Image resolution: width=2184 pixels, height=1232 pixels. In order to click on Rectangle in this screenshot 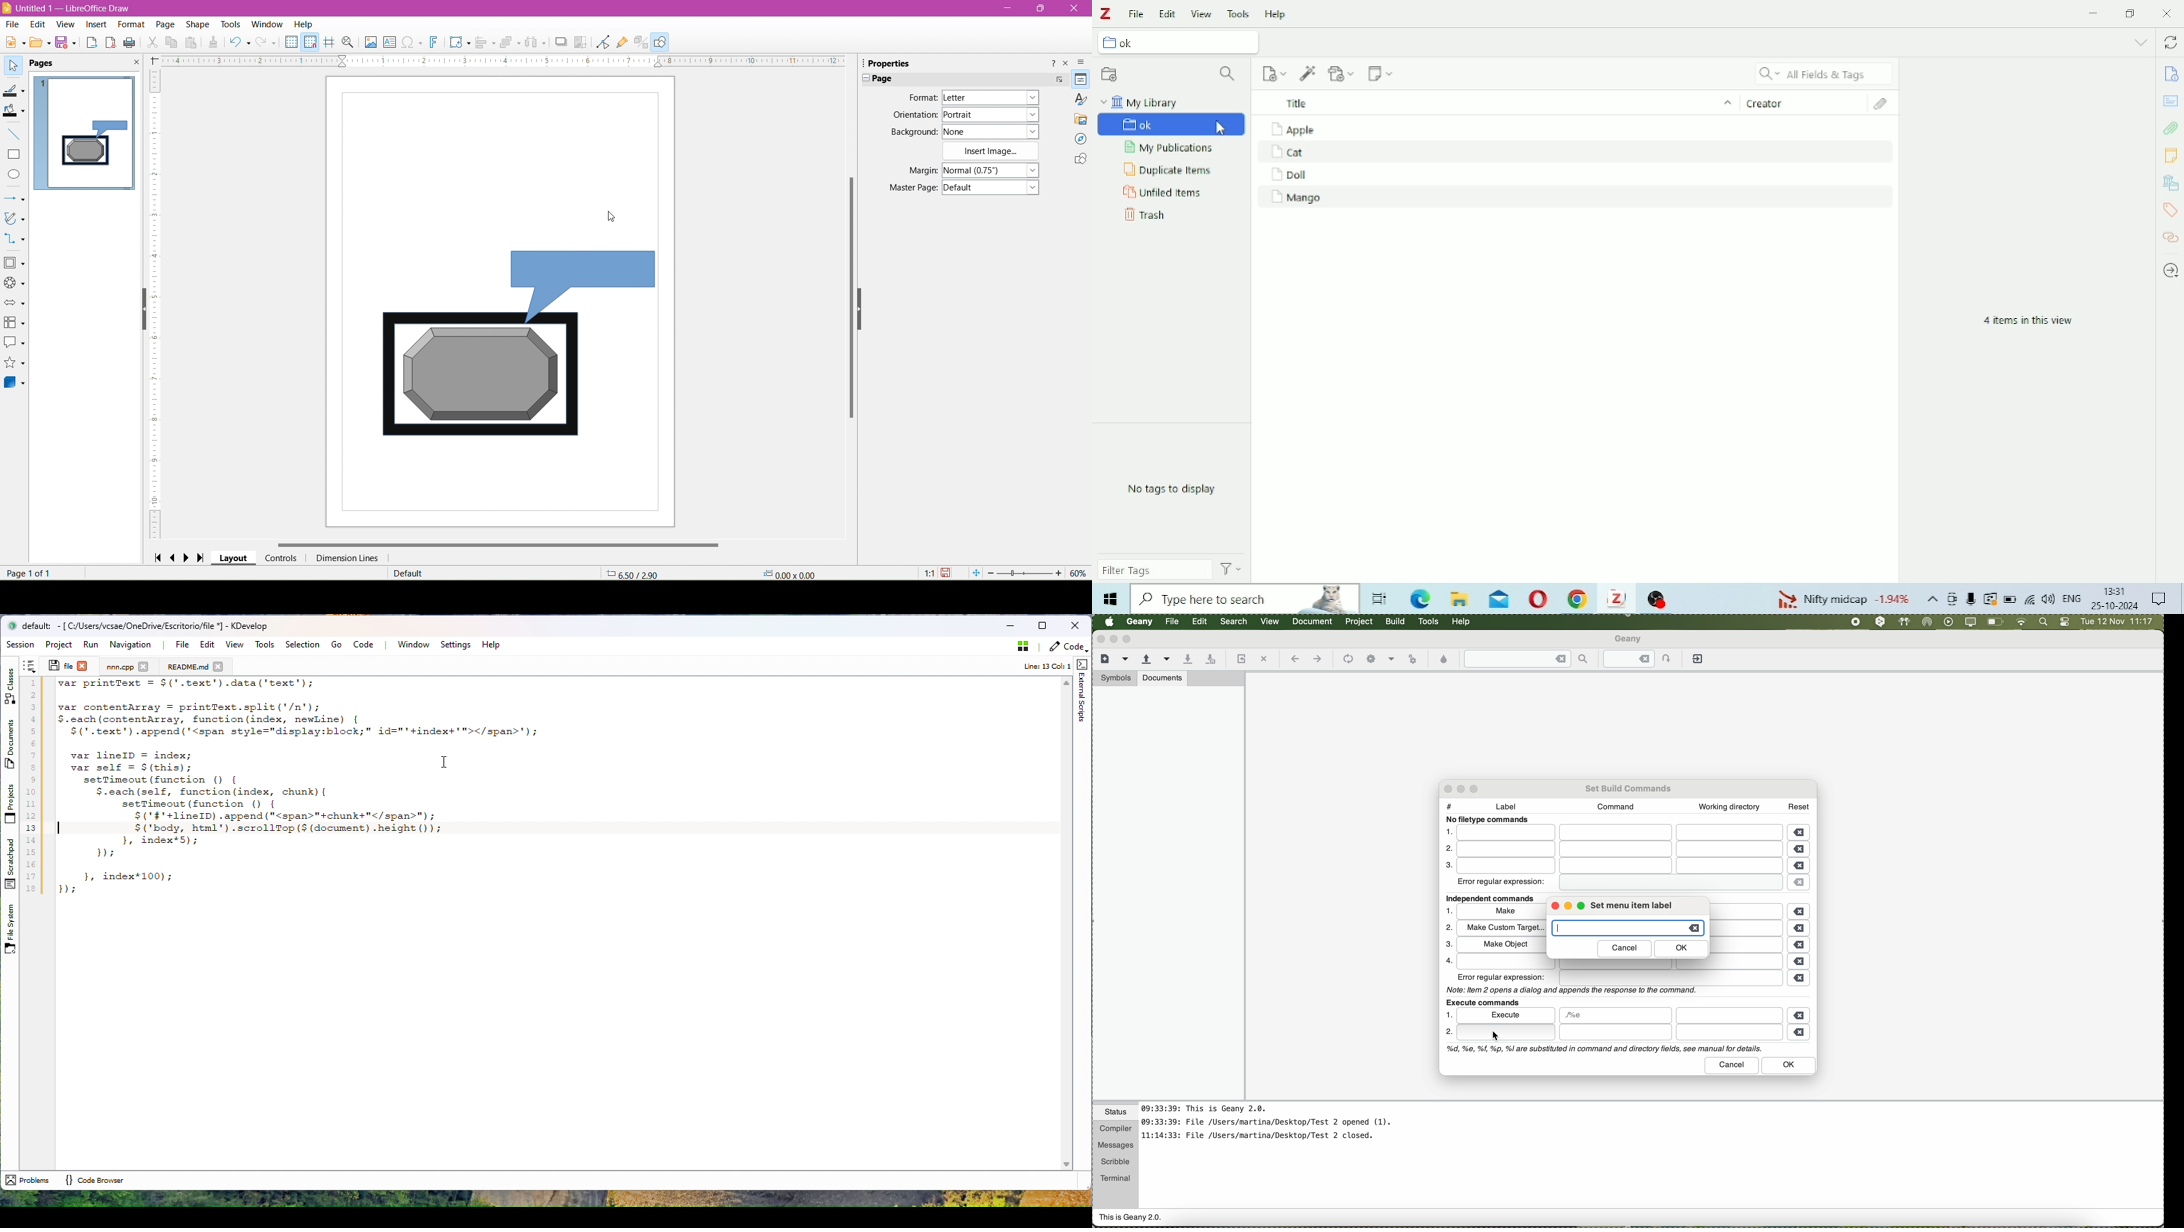, I will do `click(14, 155)`.